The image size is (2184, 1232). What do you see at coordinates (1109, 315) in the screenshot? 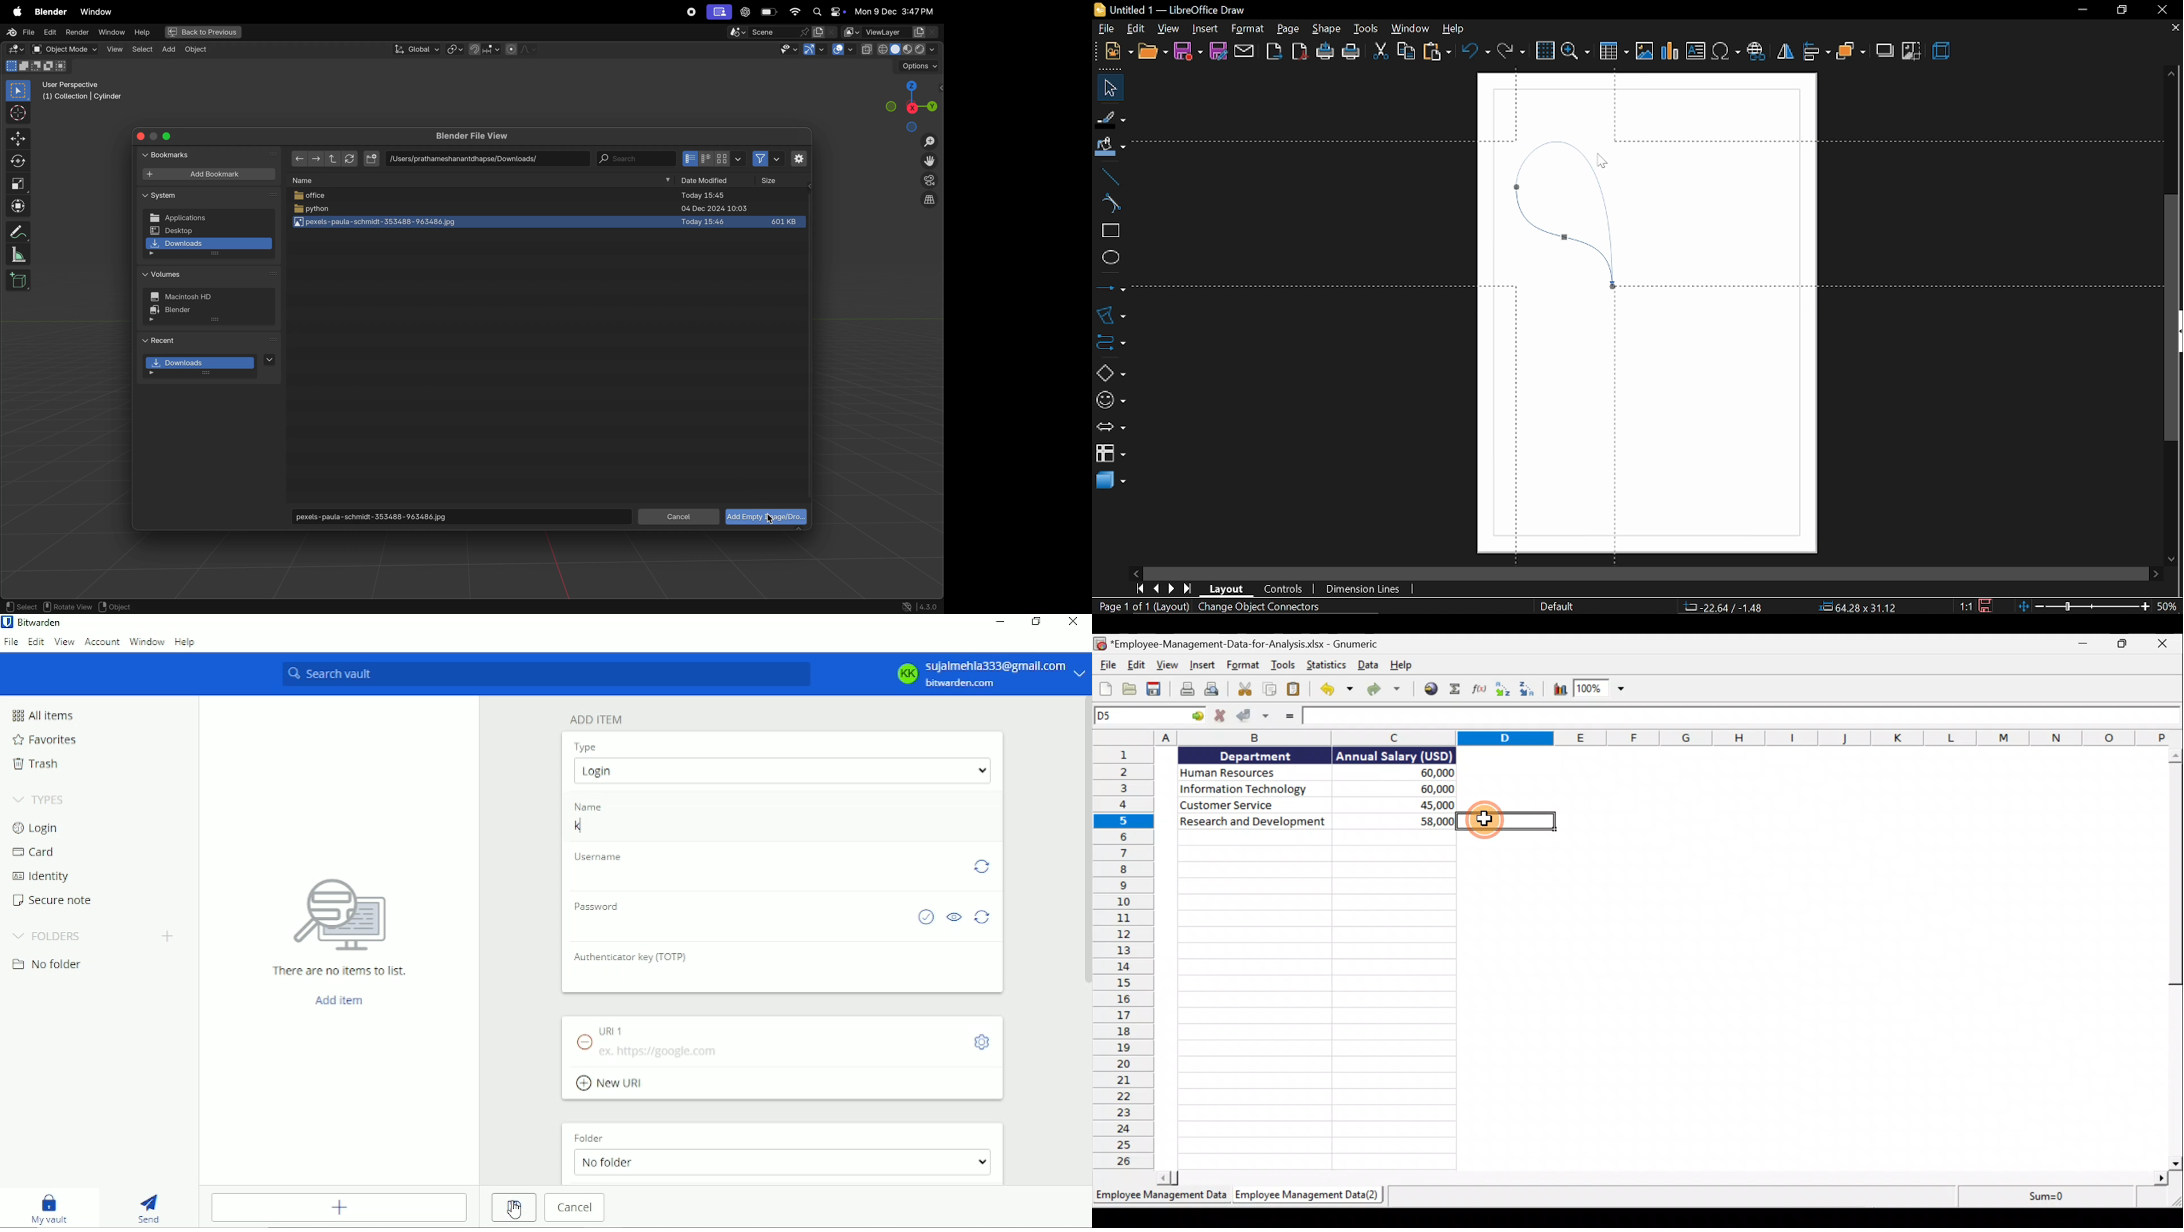
I see `curves and polygons` at bounding box center [1109, 315].